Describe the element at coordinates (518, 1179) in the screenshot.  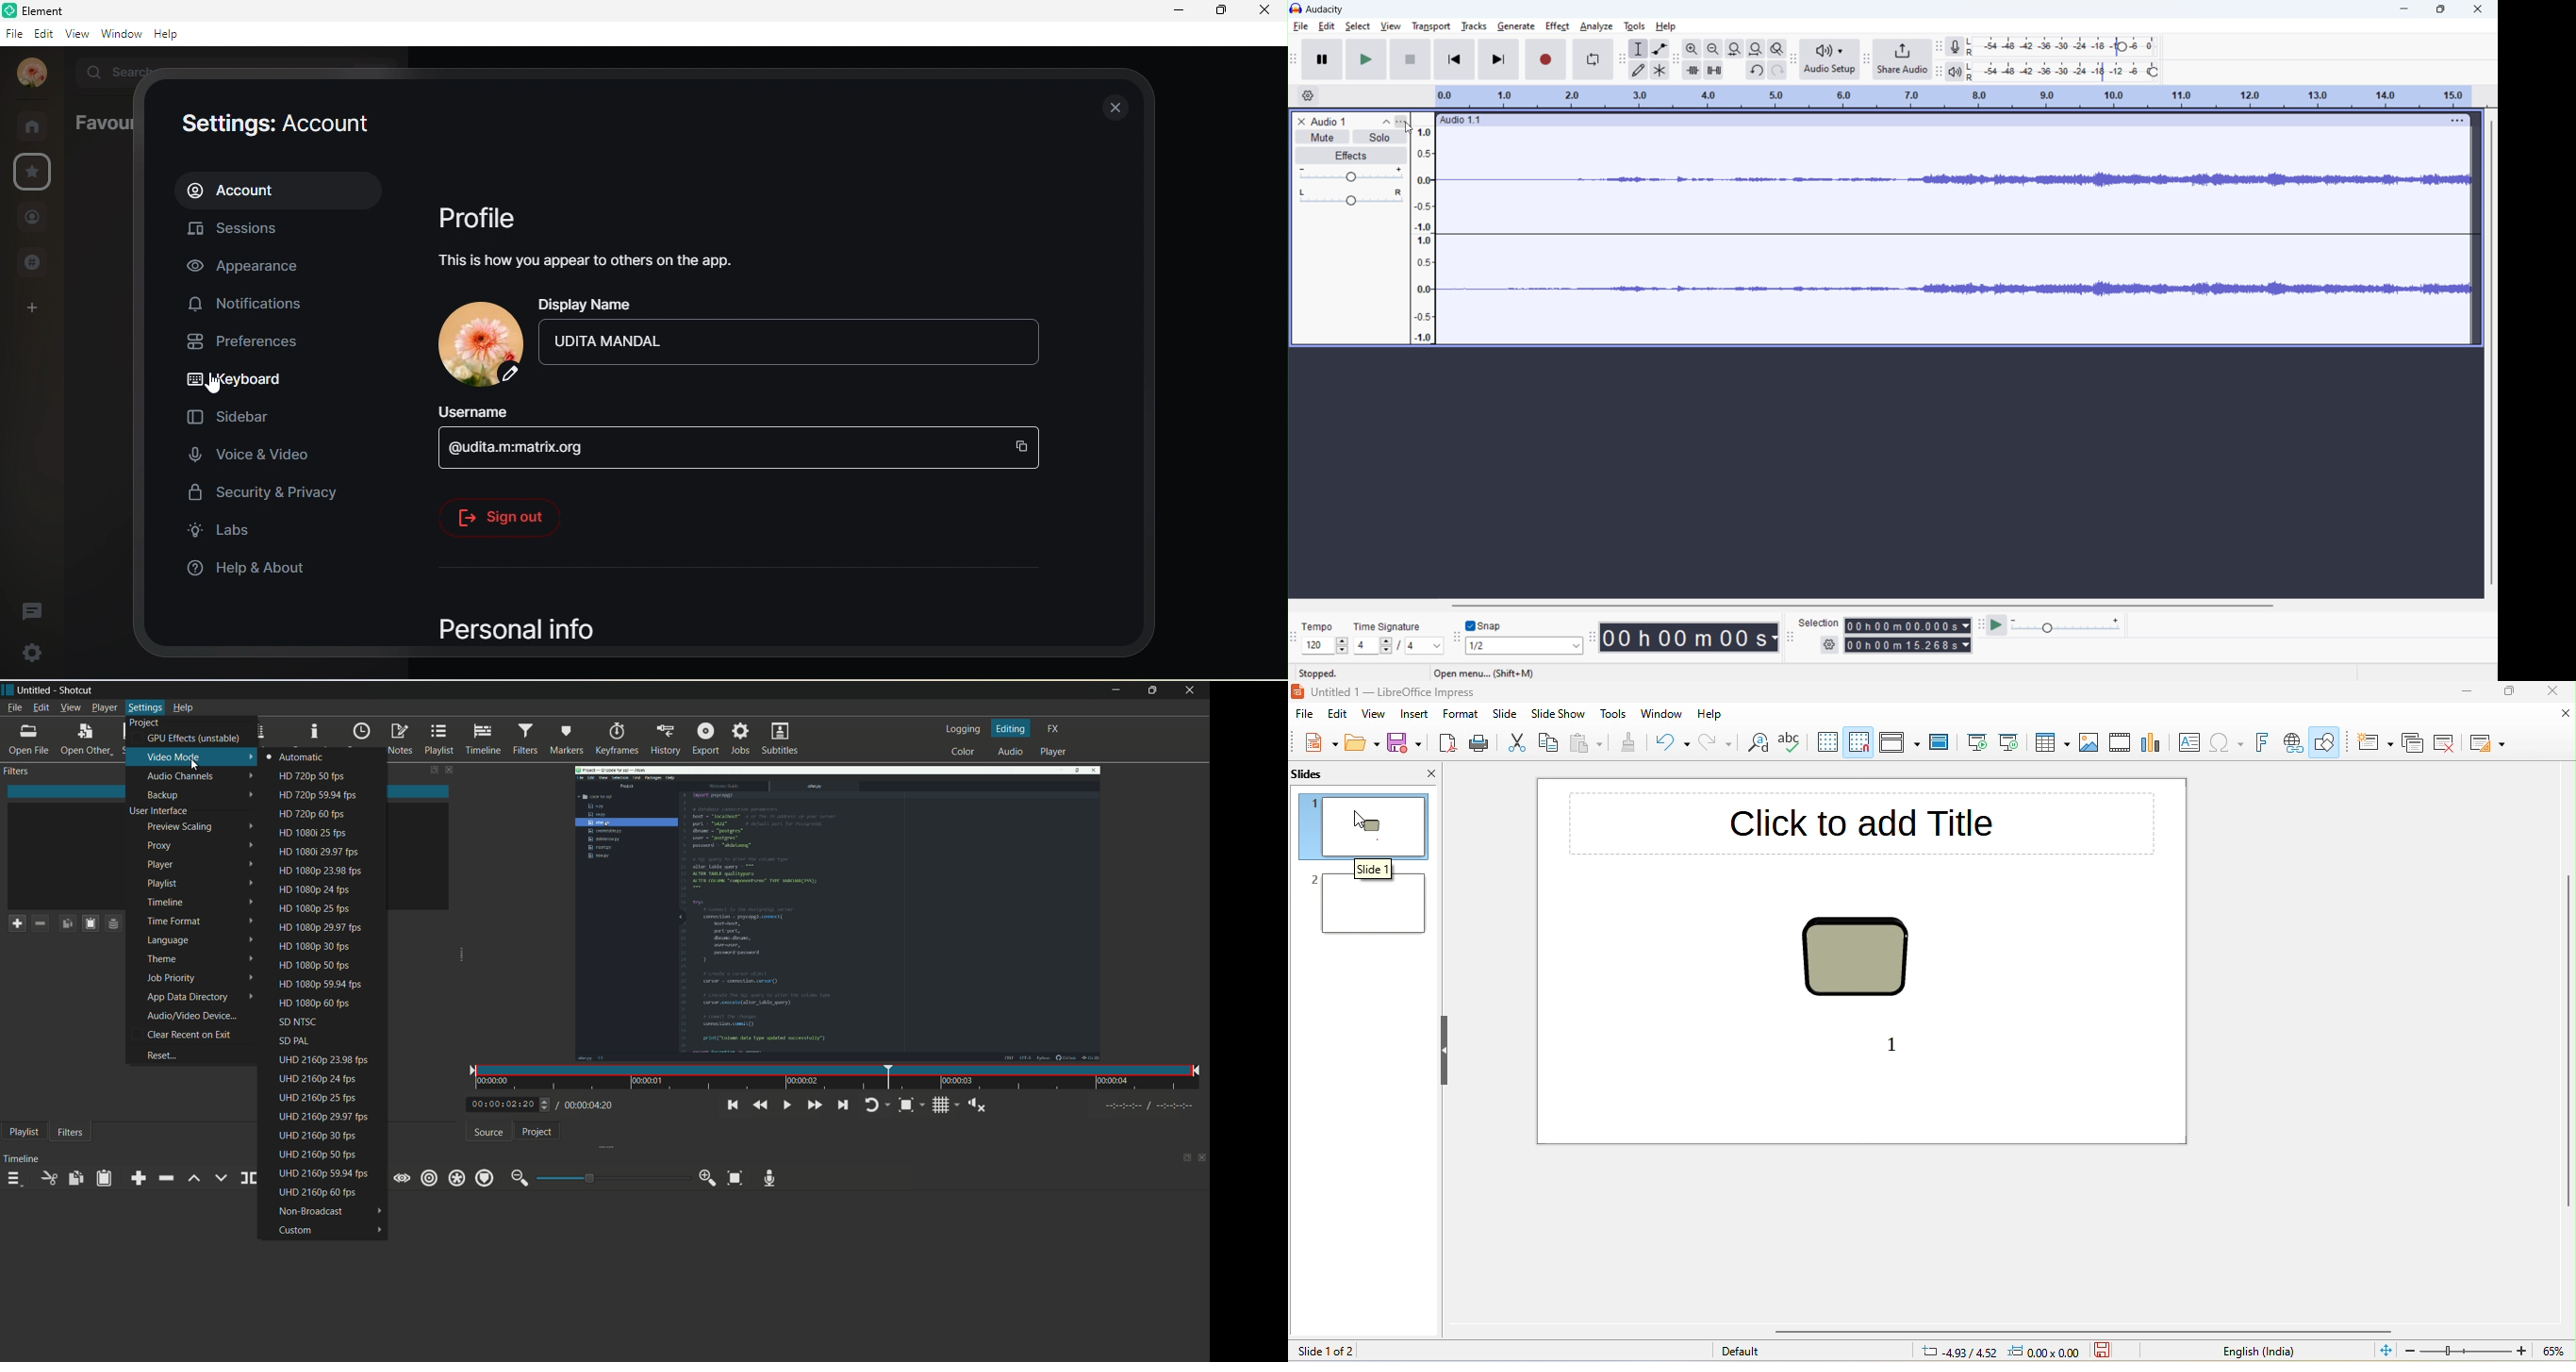
I see `zoom out` at that location.